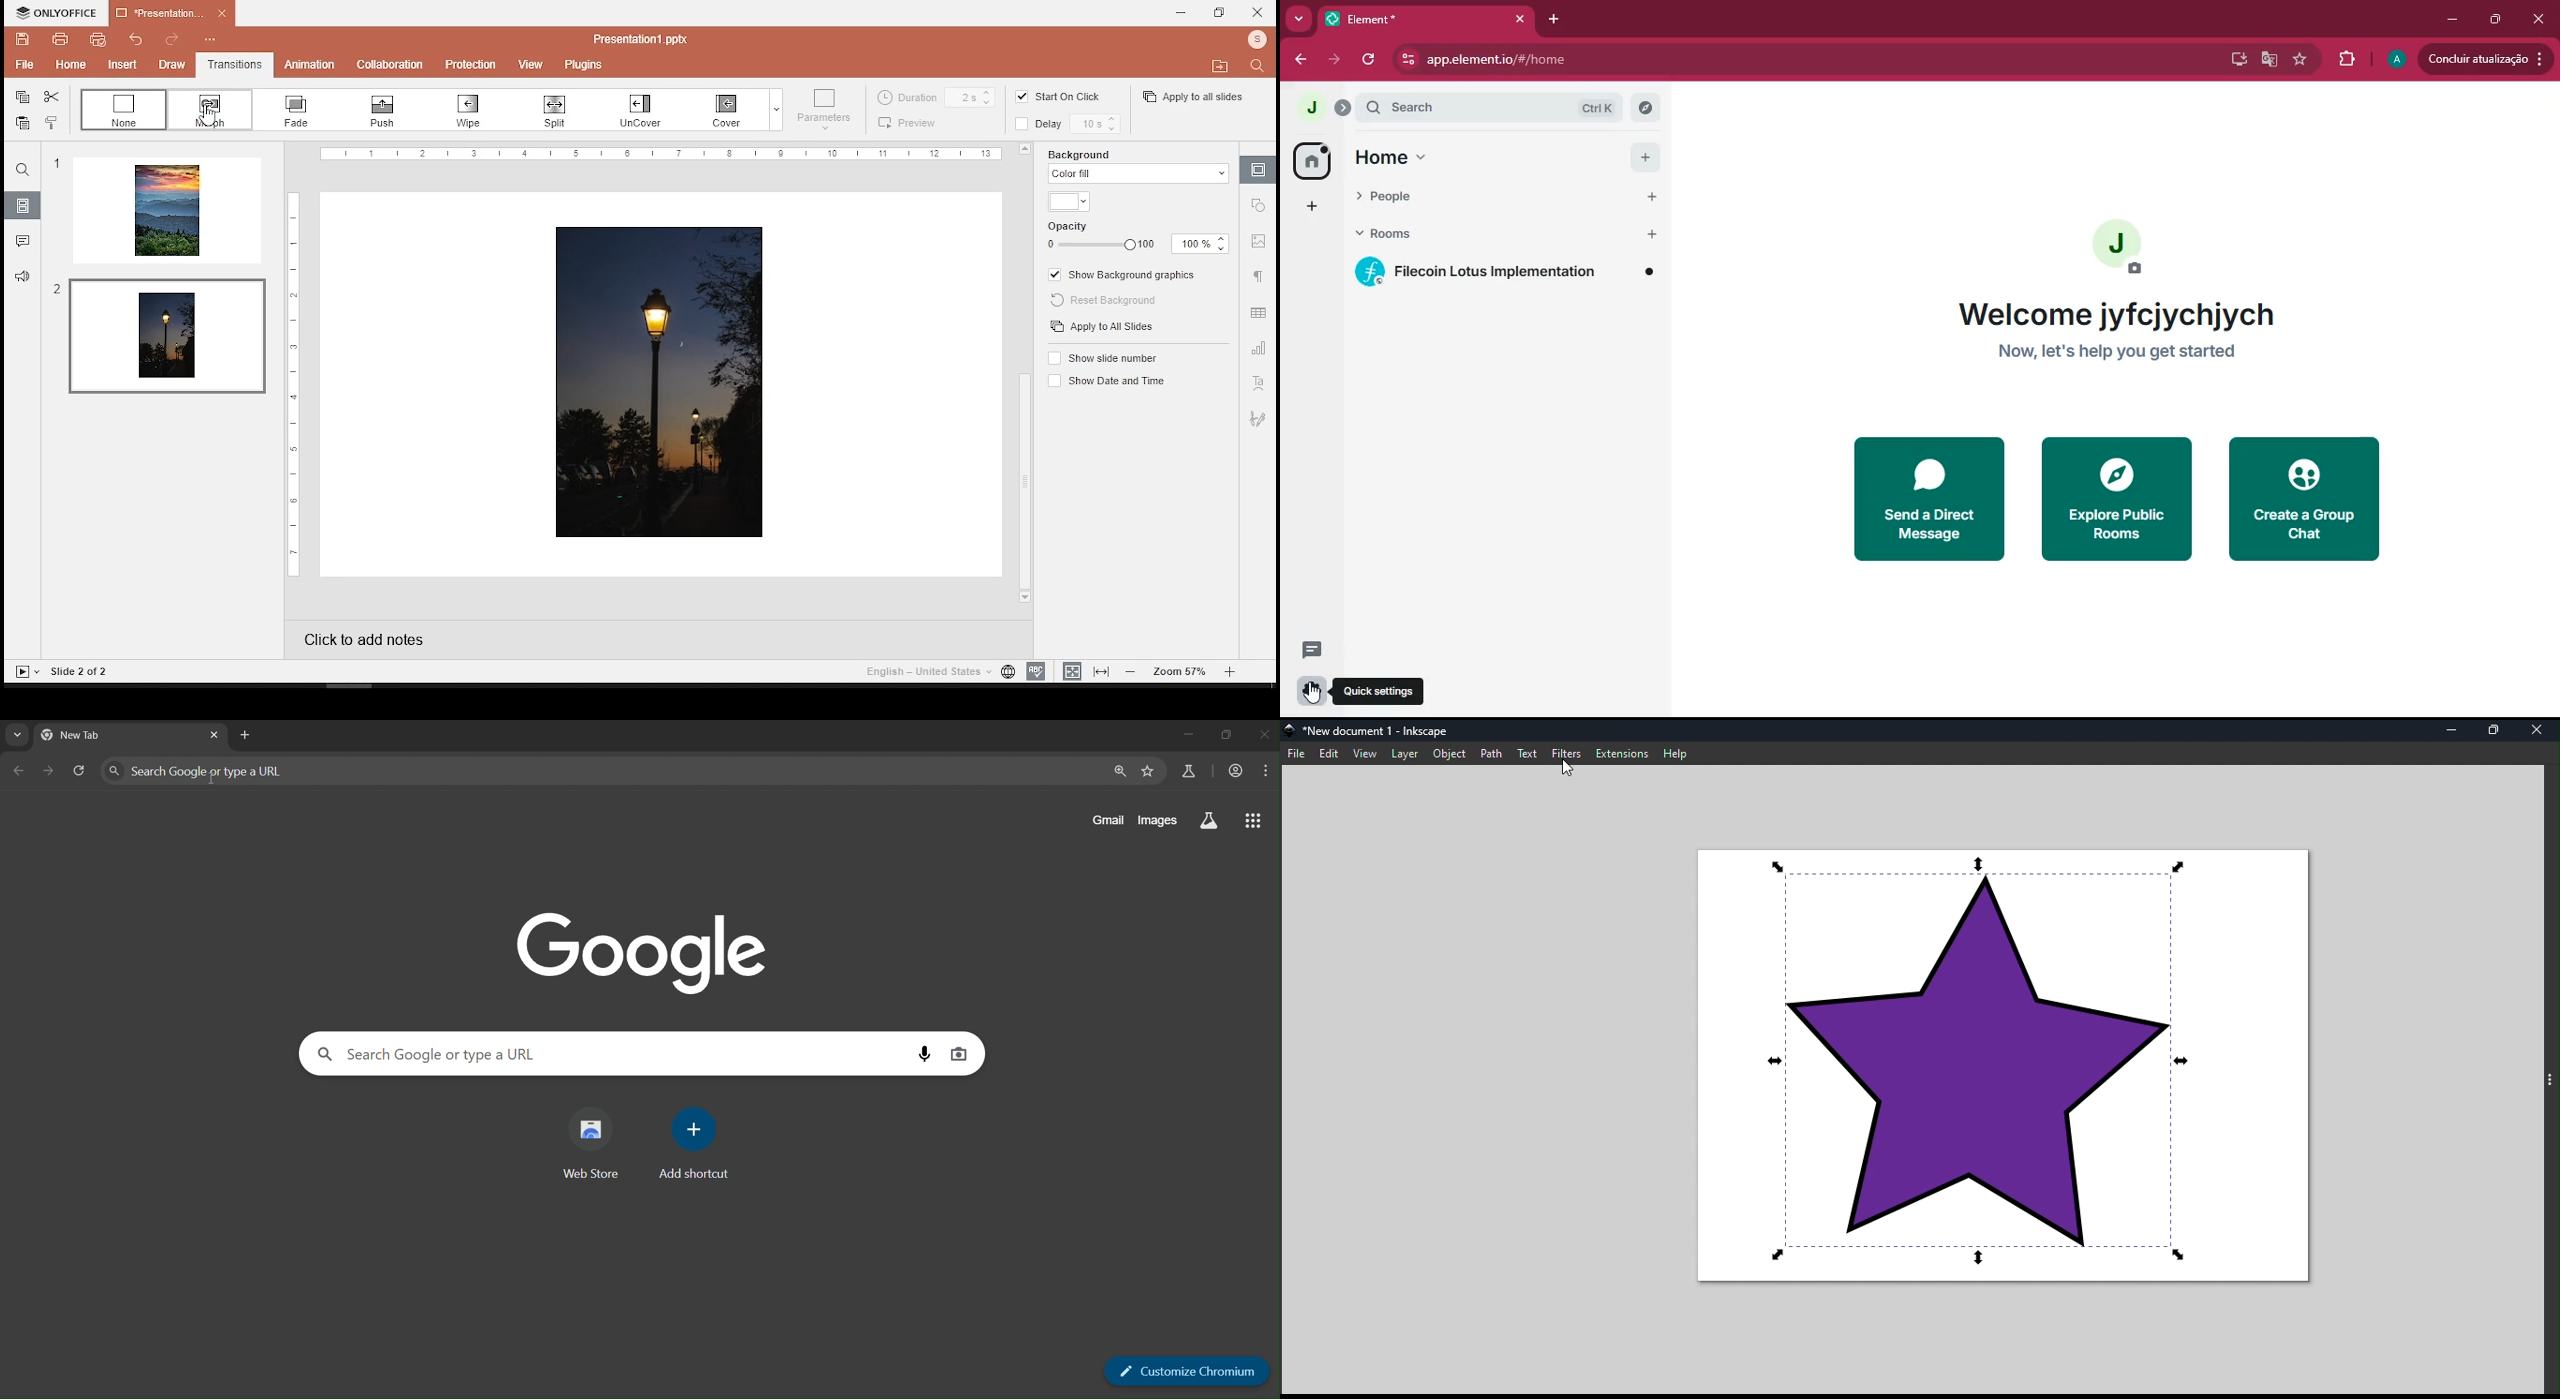  I want to click on cursor on quick settings, so click(1312, 695).